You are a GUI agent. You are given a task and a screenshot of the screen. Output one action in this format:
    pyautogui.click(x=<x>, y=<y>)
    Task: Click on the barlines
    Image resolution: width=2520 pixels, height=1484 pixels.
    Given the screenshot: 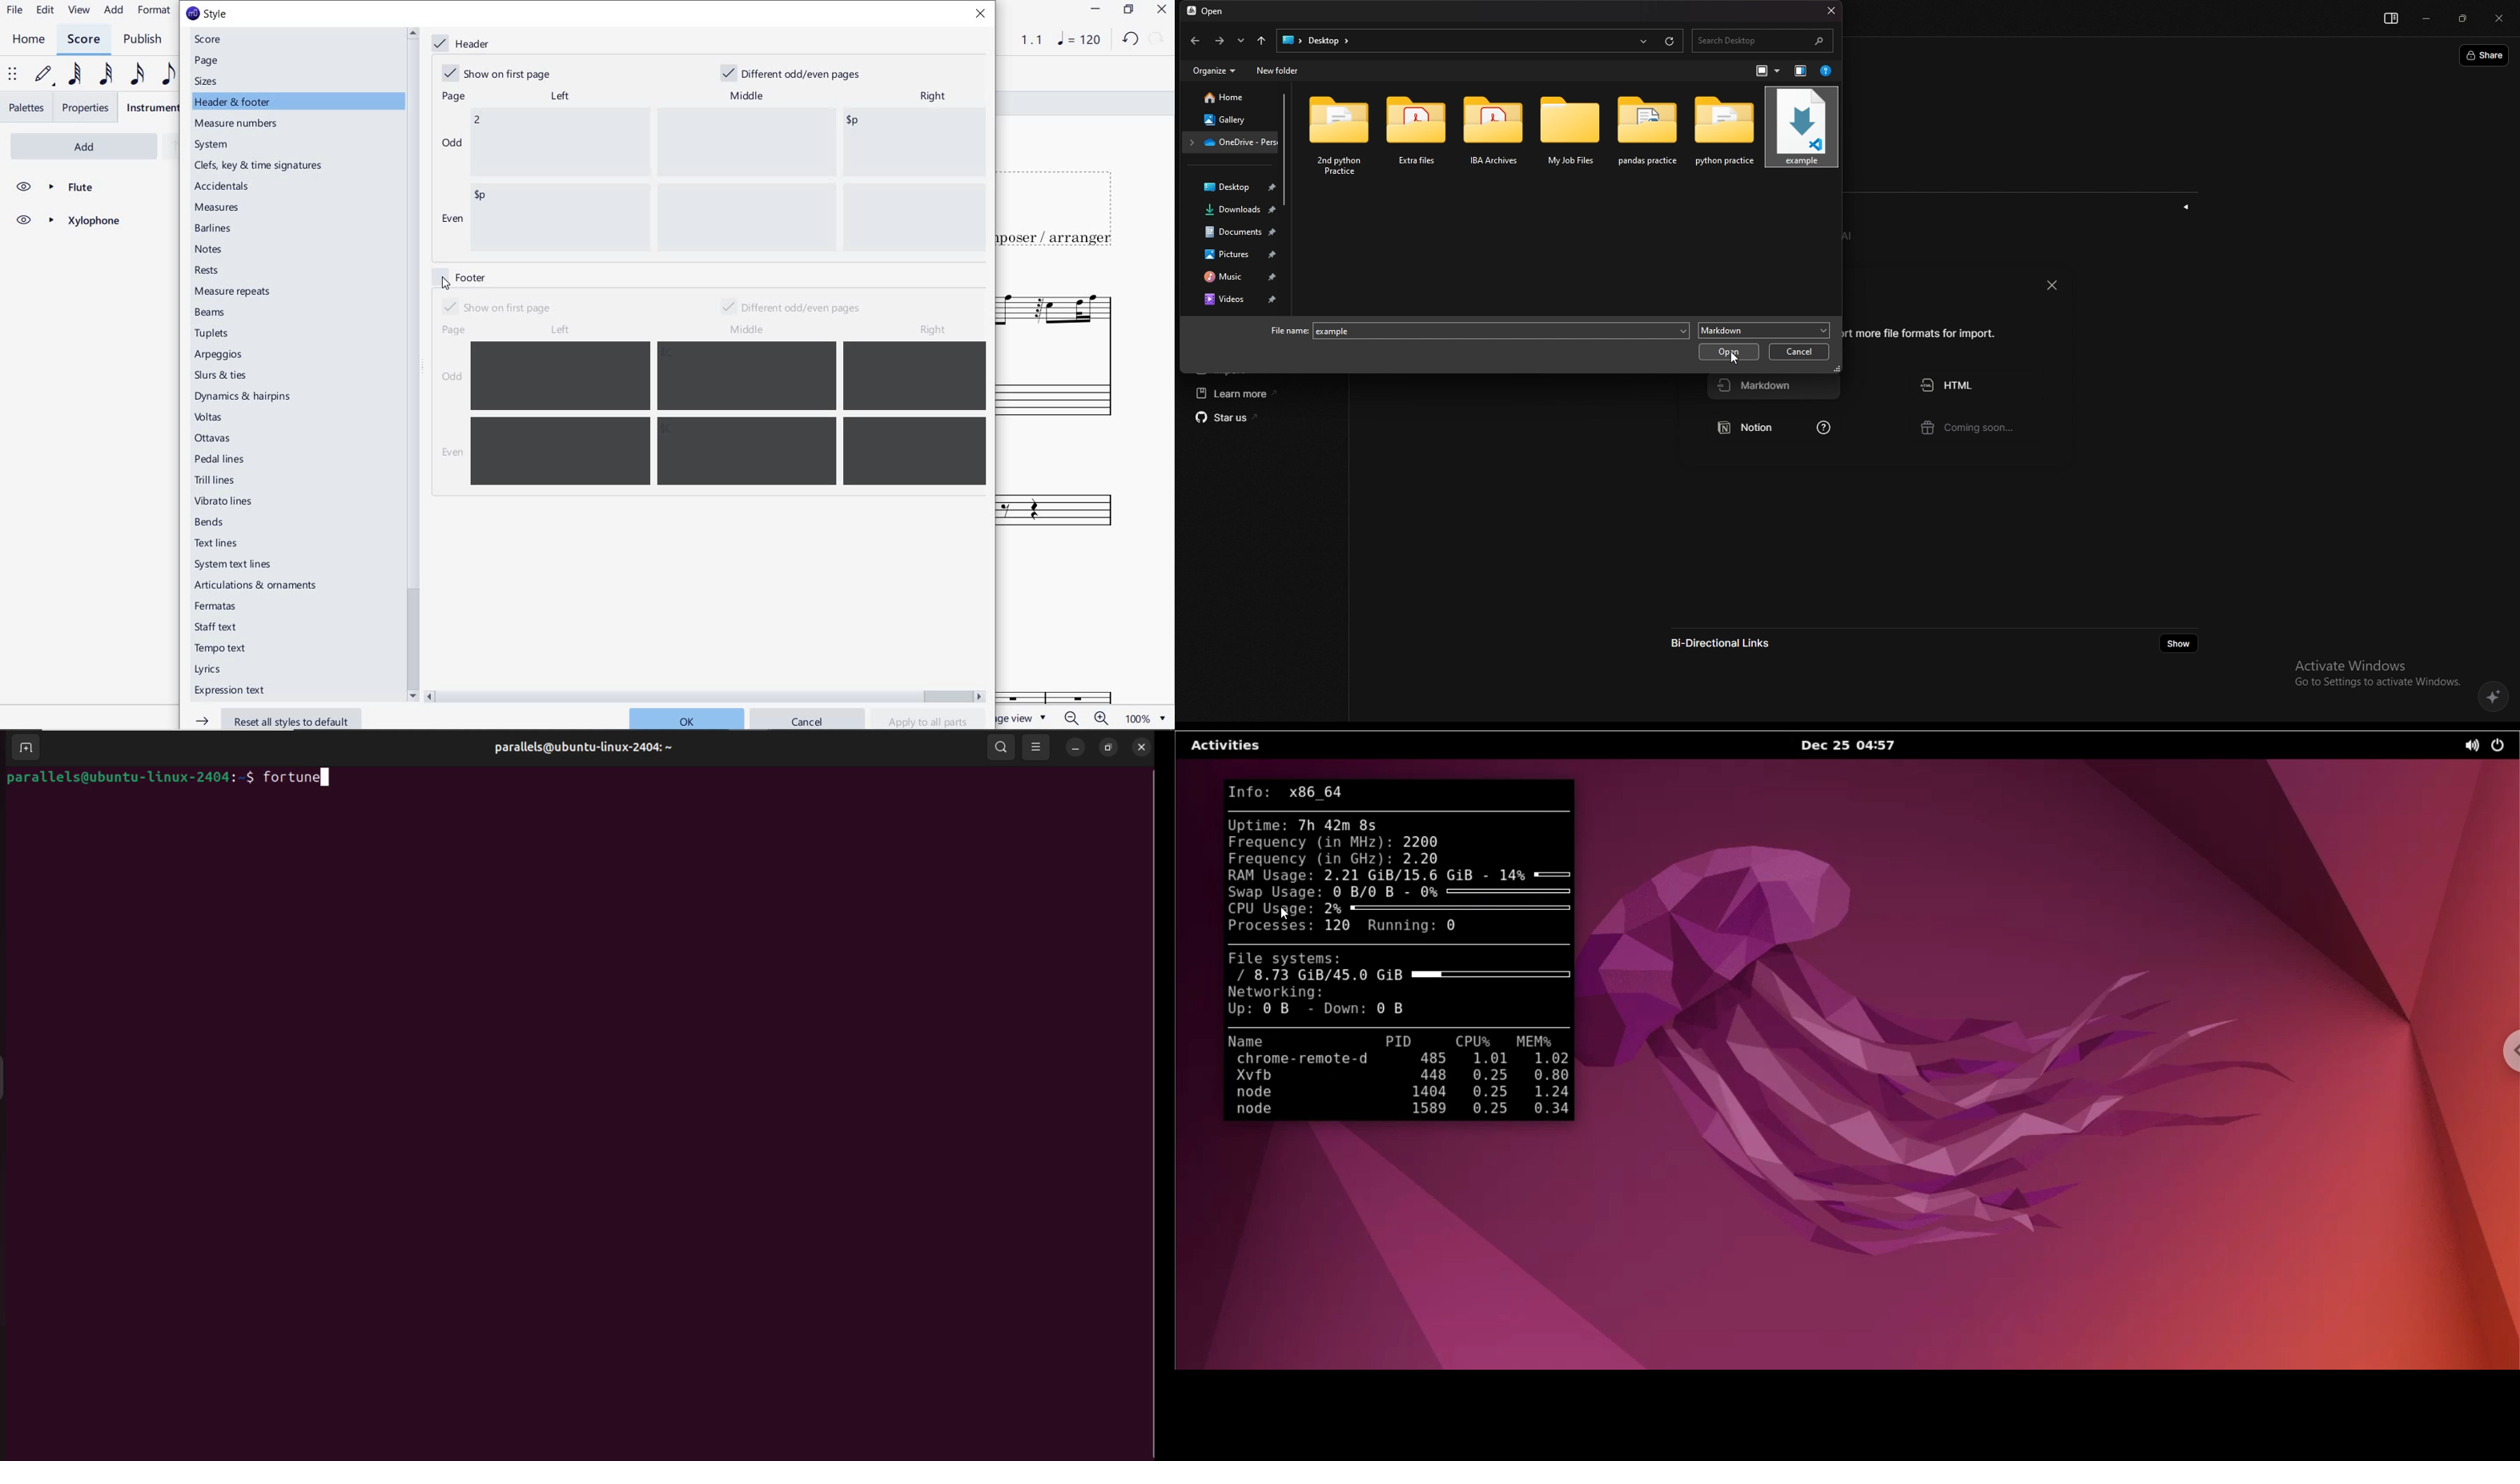 What is the action you would take?
    pyautogui.click(x=215, y=230)
    